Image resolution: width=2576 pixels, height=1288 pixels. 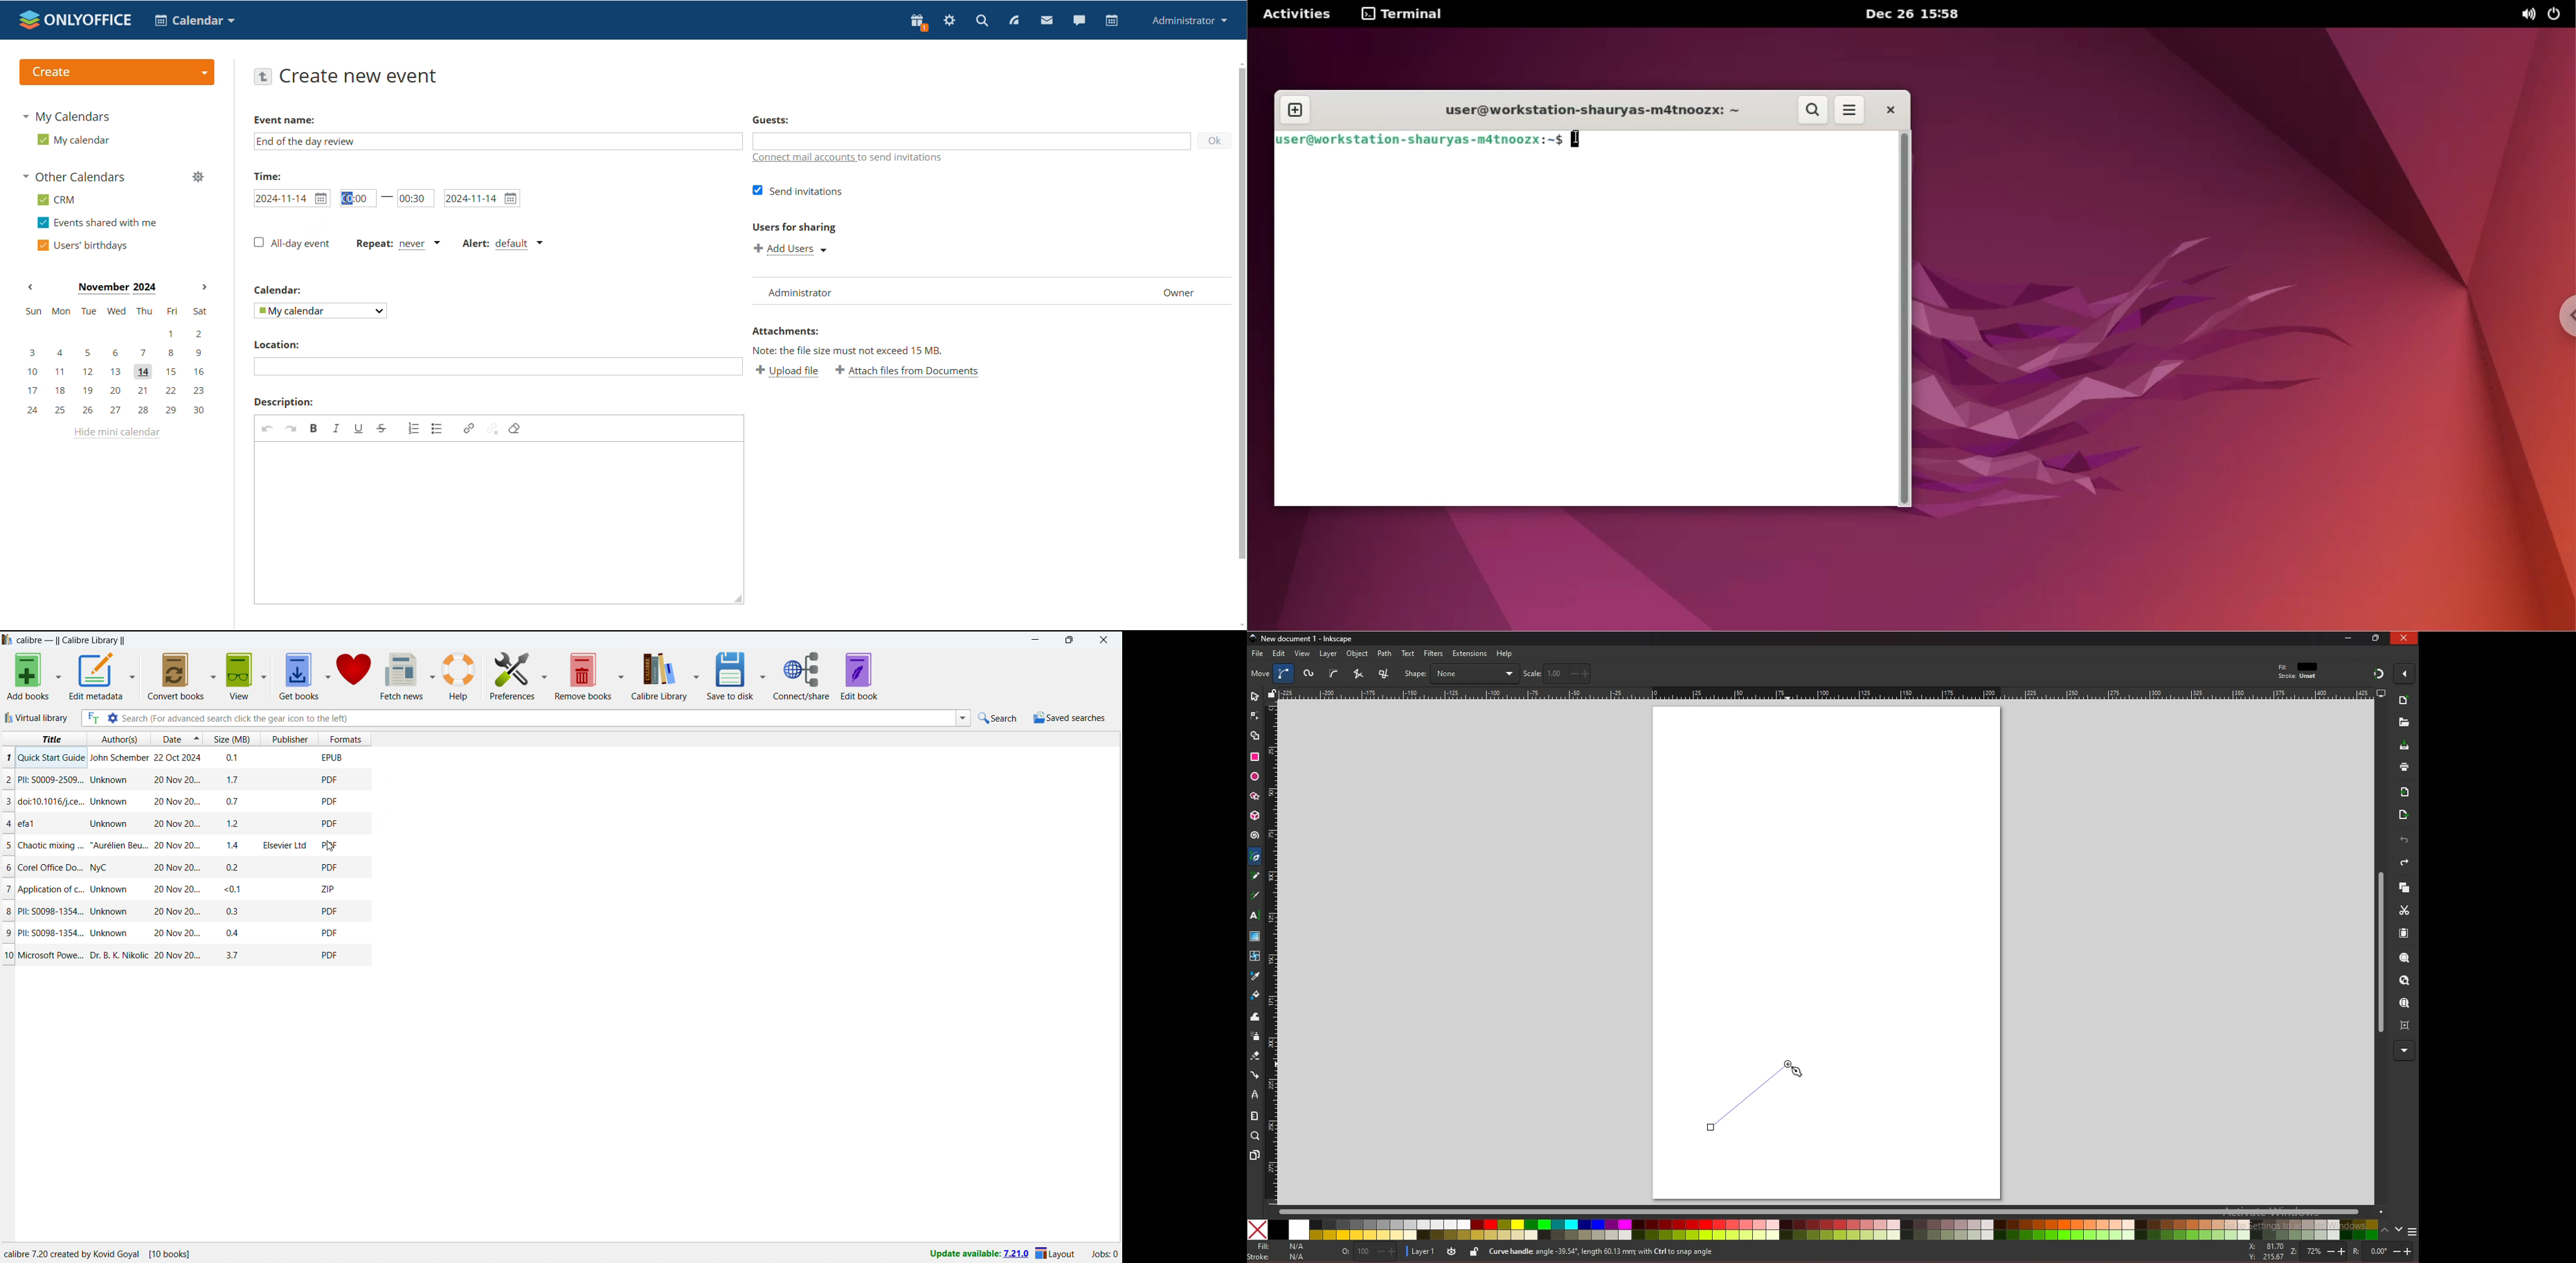 I want to click on x and y coordinates, so click(x=2265, y=1251).